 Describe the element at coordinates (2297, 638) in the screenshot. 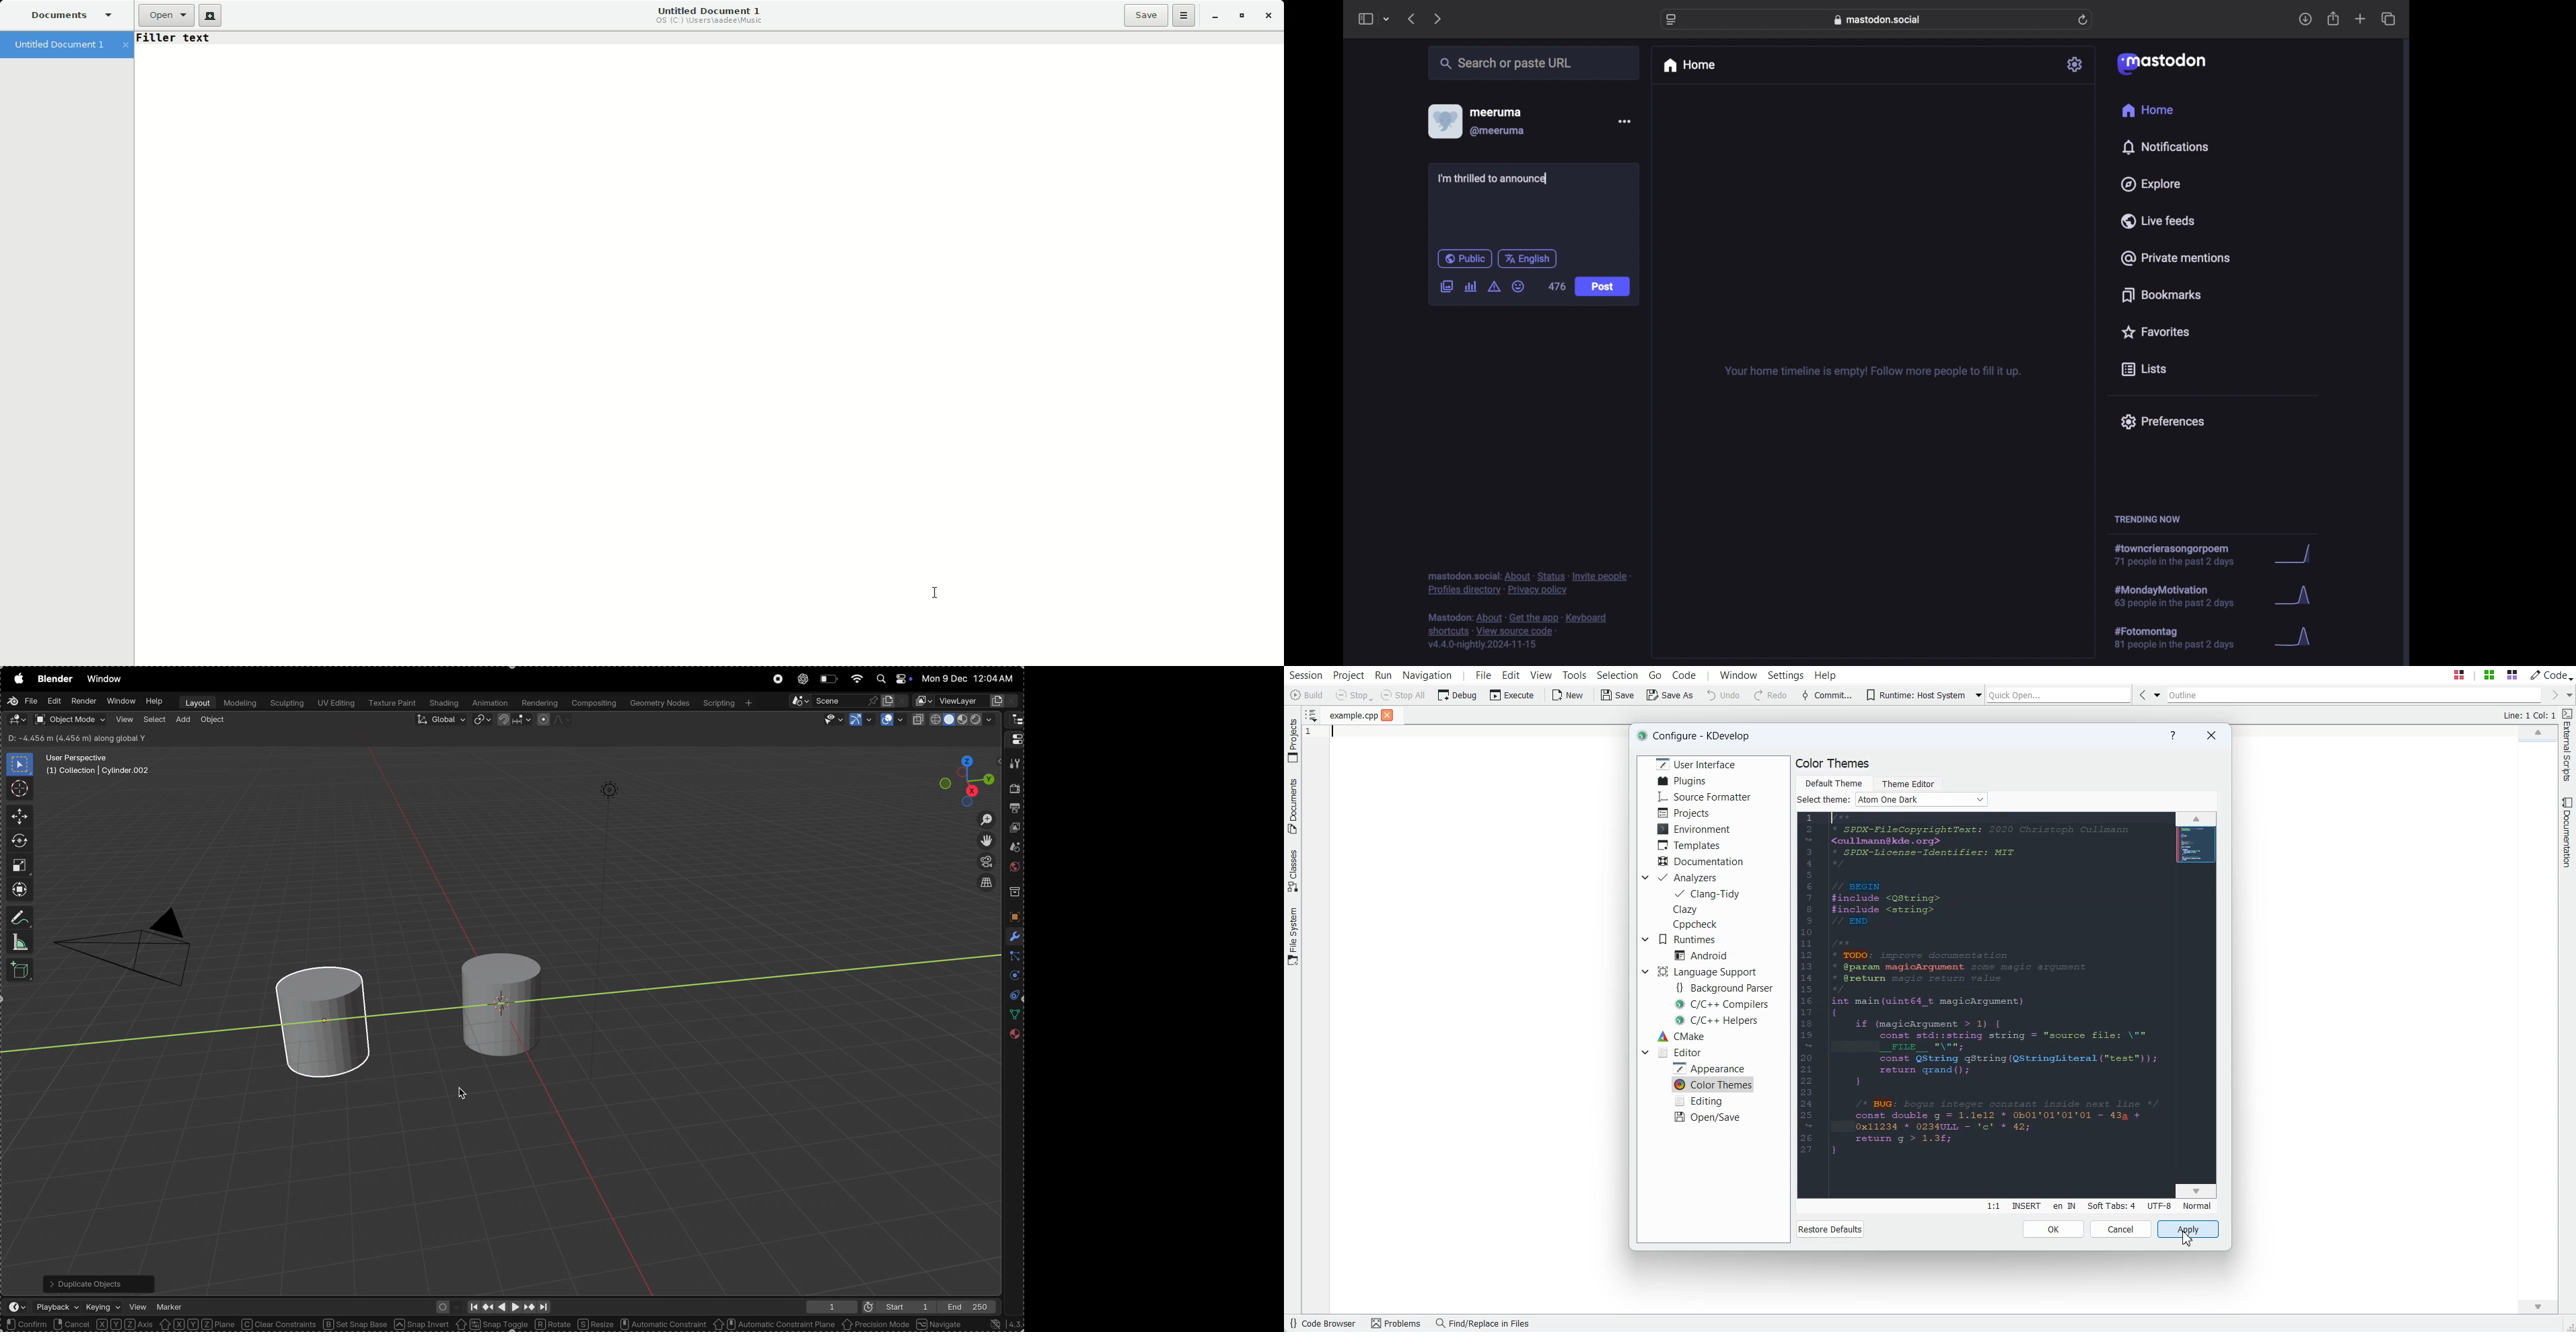

I see `graph` at that location.